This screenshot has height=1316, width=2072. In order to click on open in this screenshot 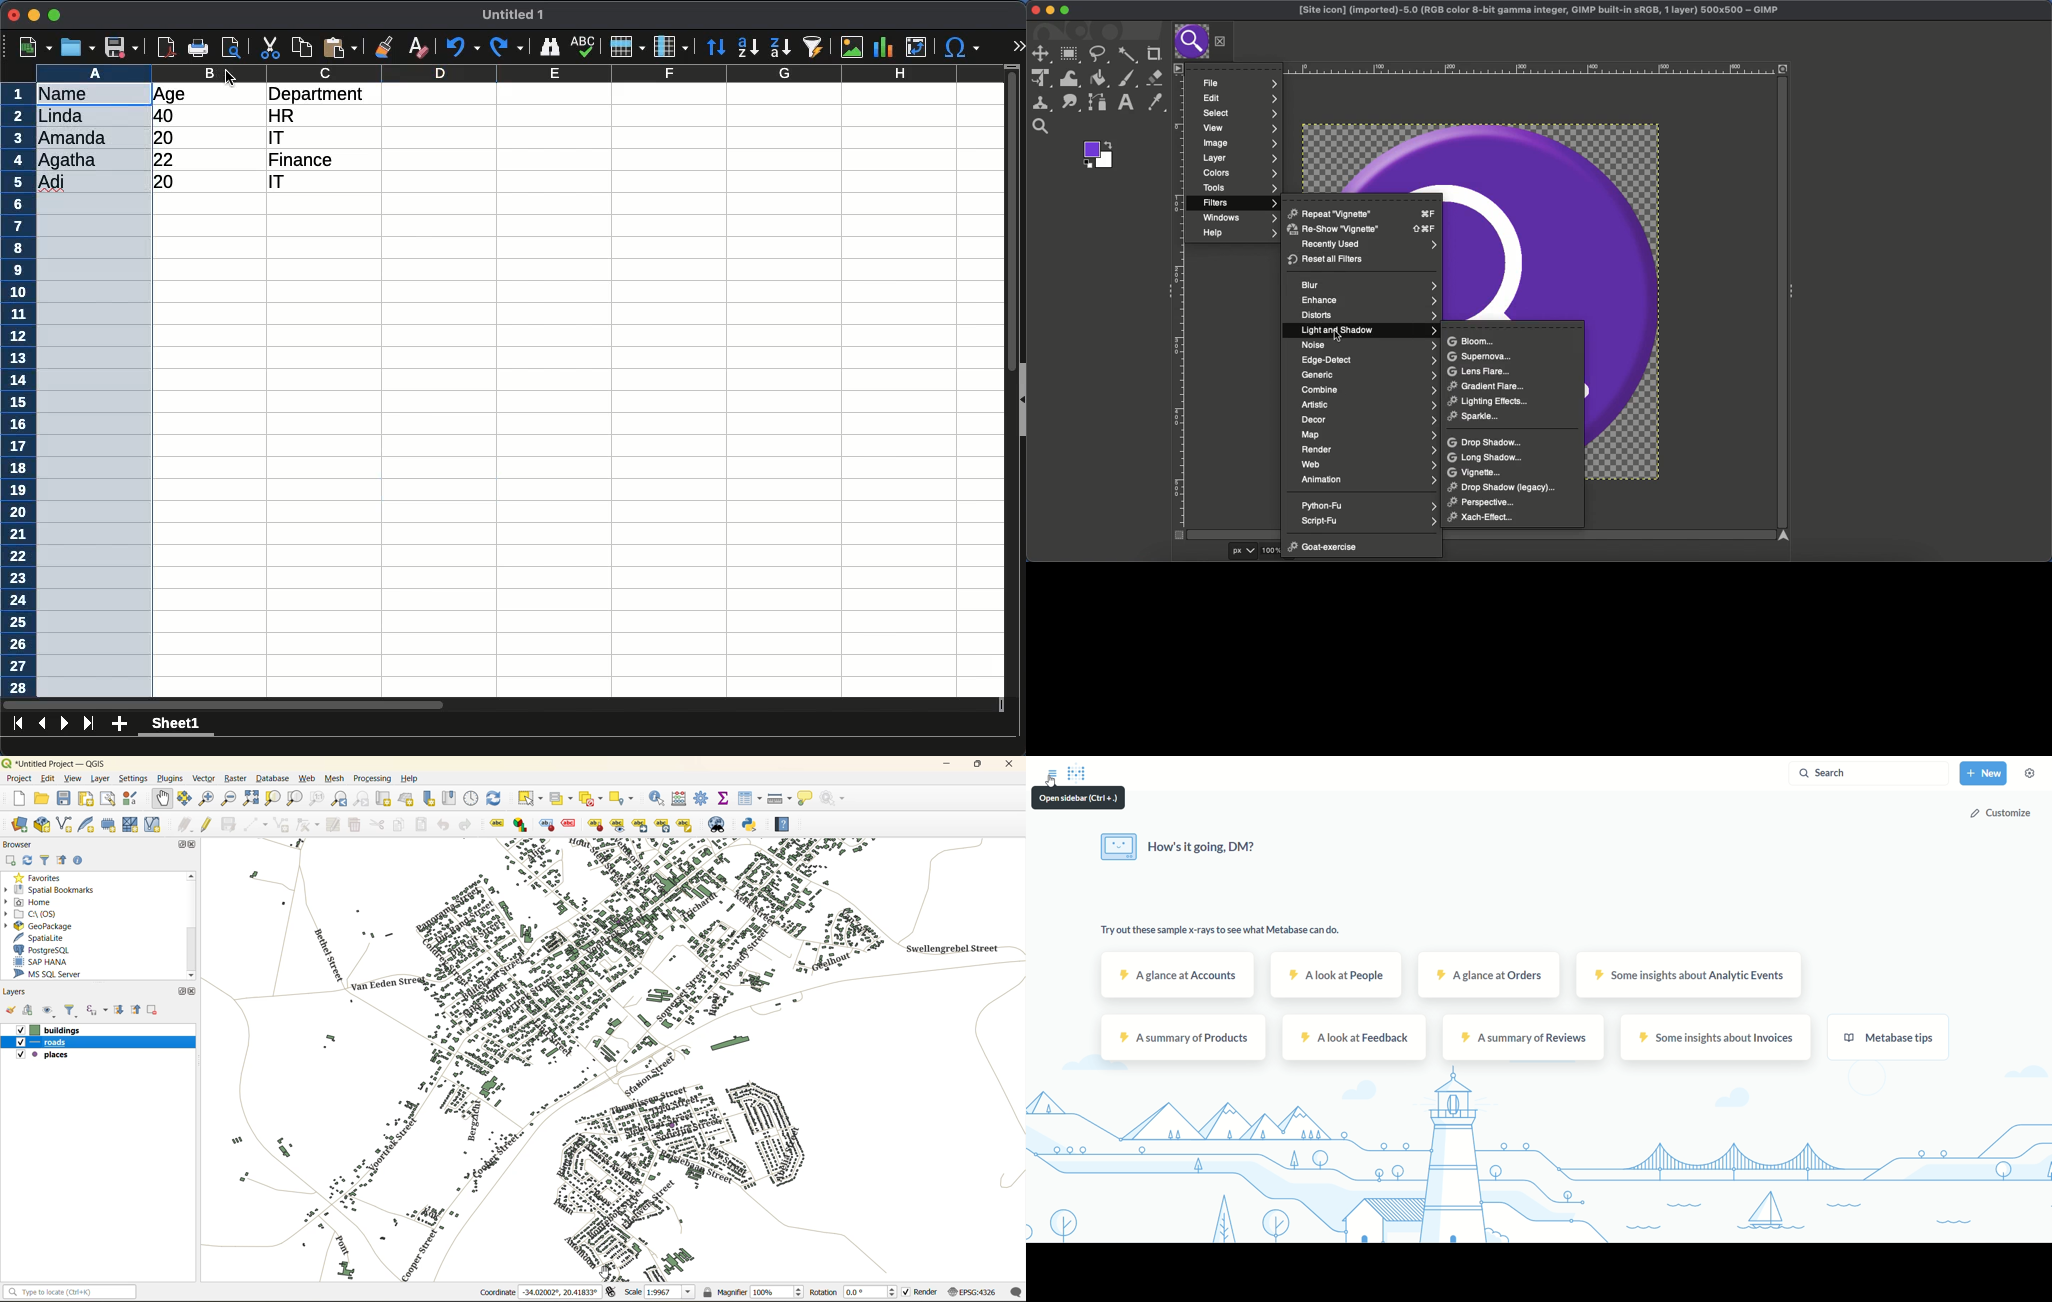, I will do `click(43, 799)`.